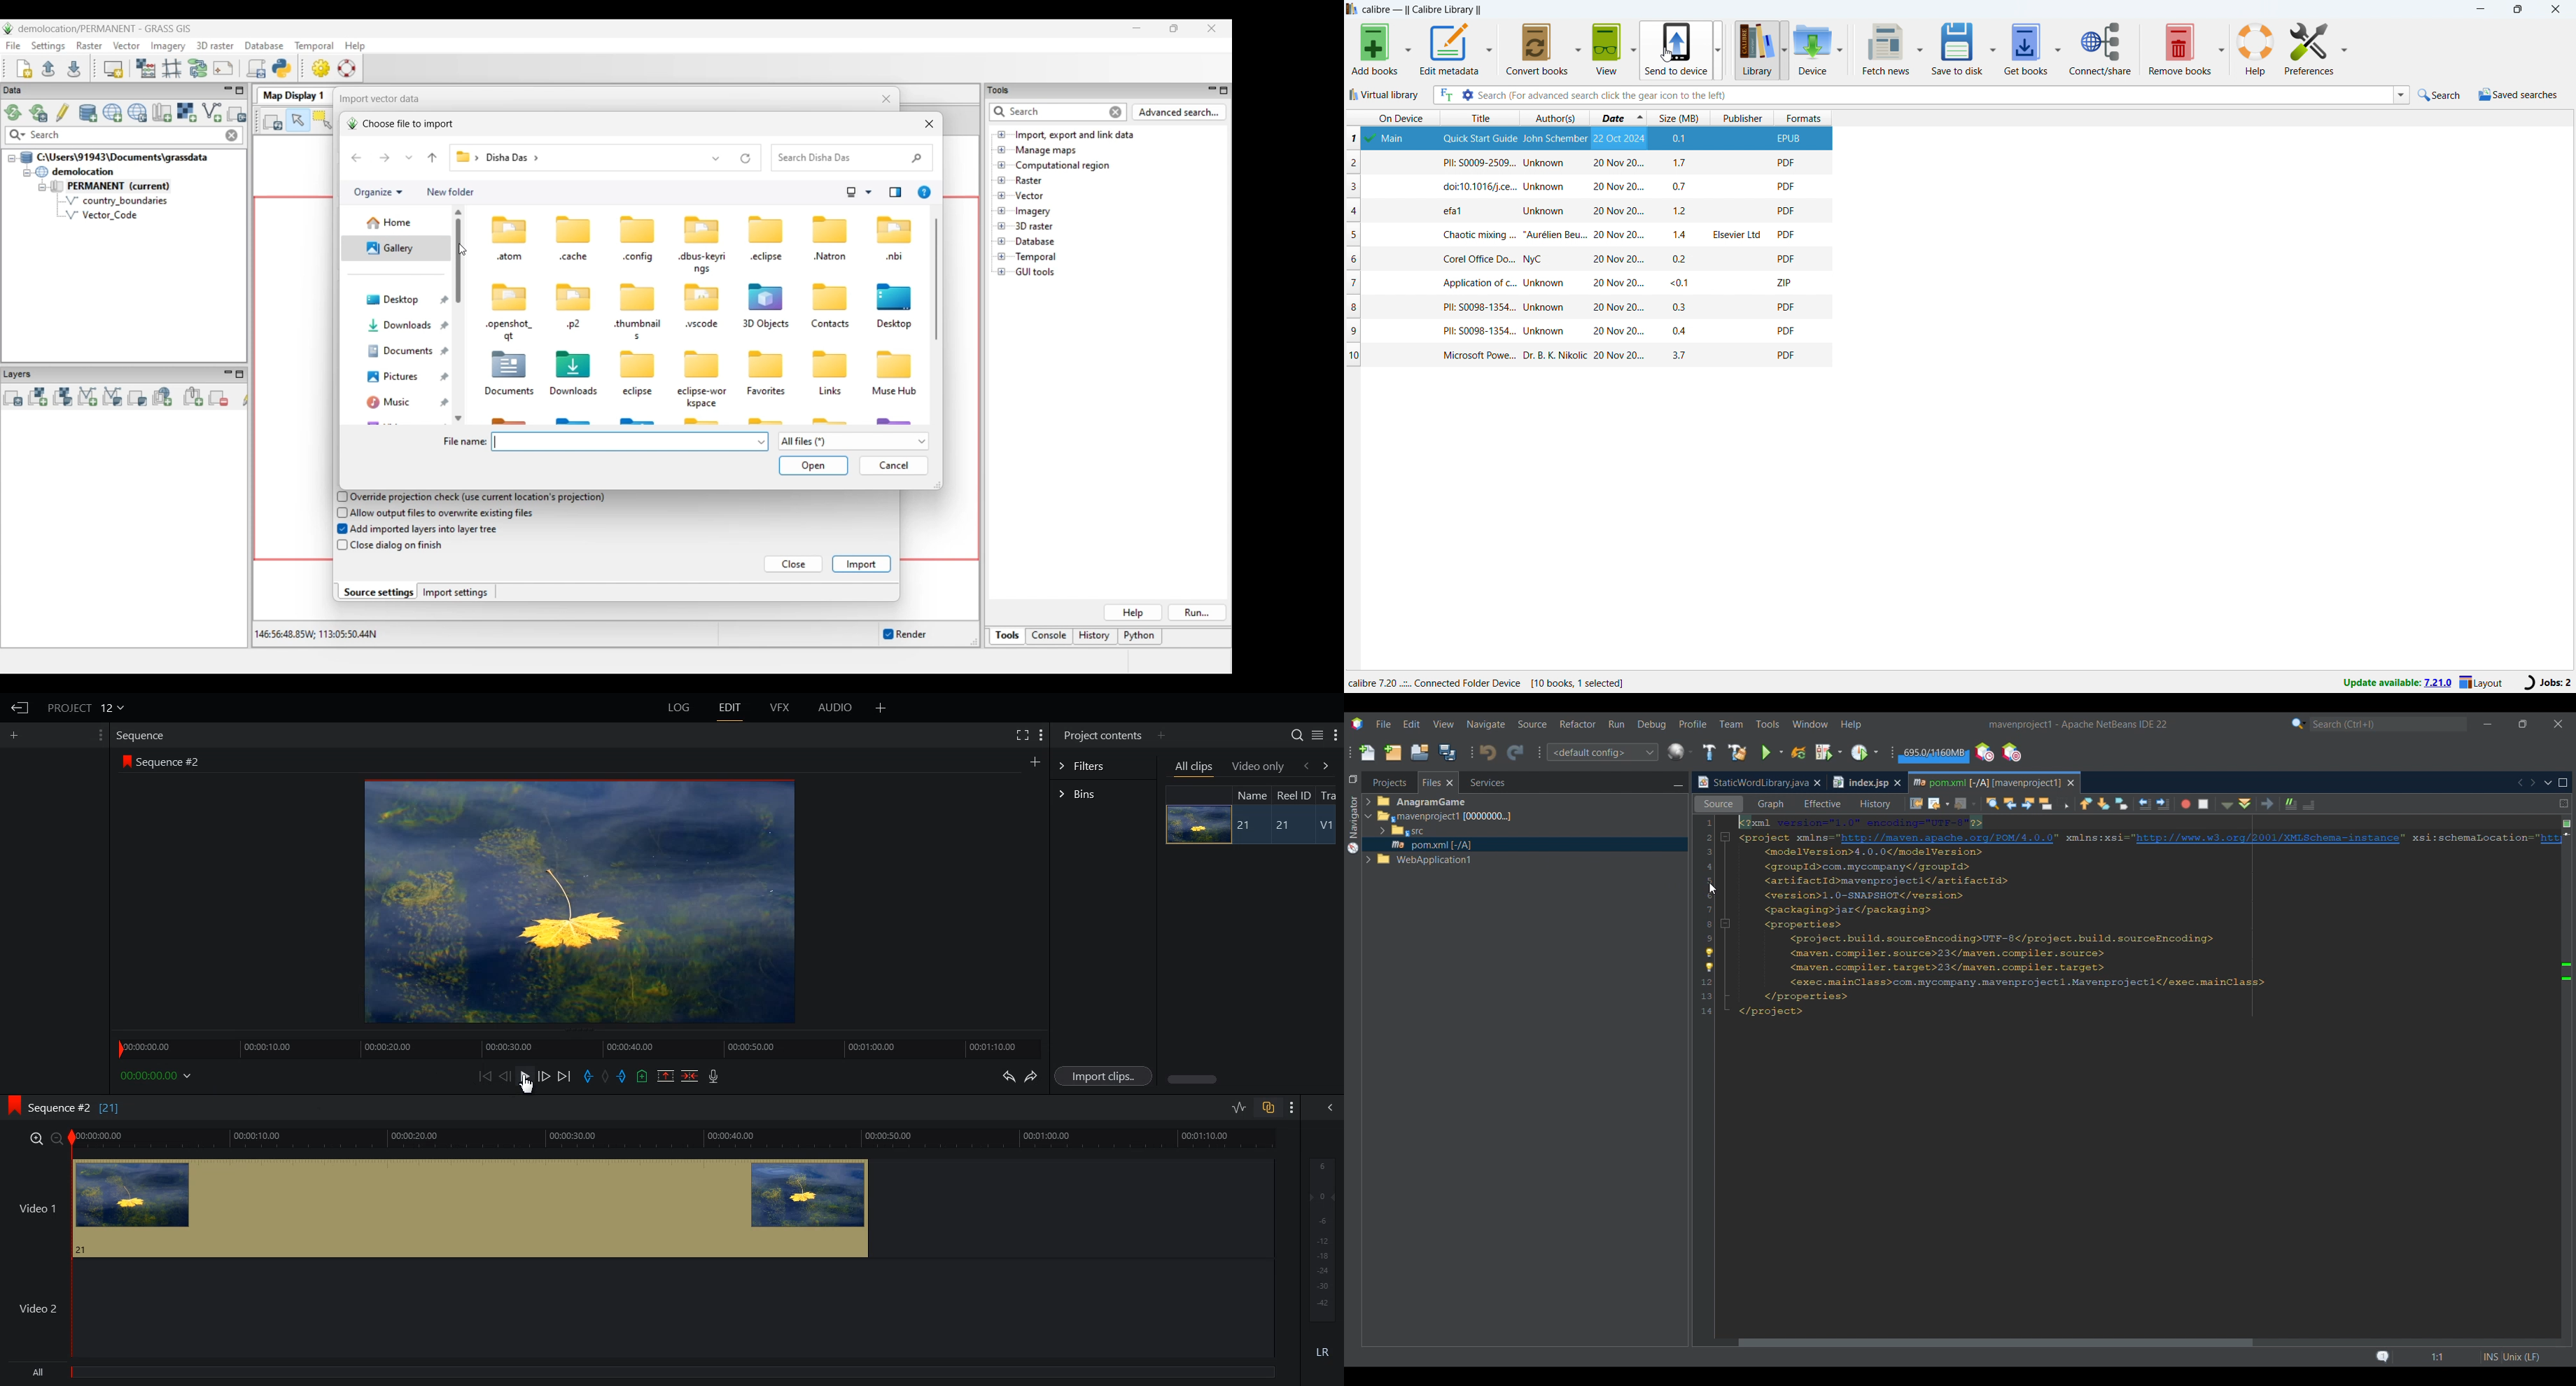 This screenshot has height=1400, width=2576. I want to click on 21, so click(1245, 825).